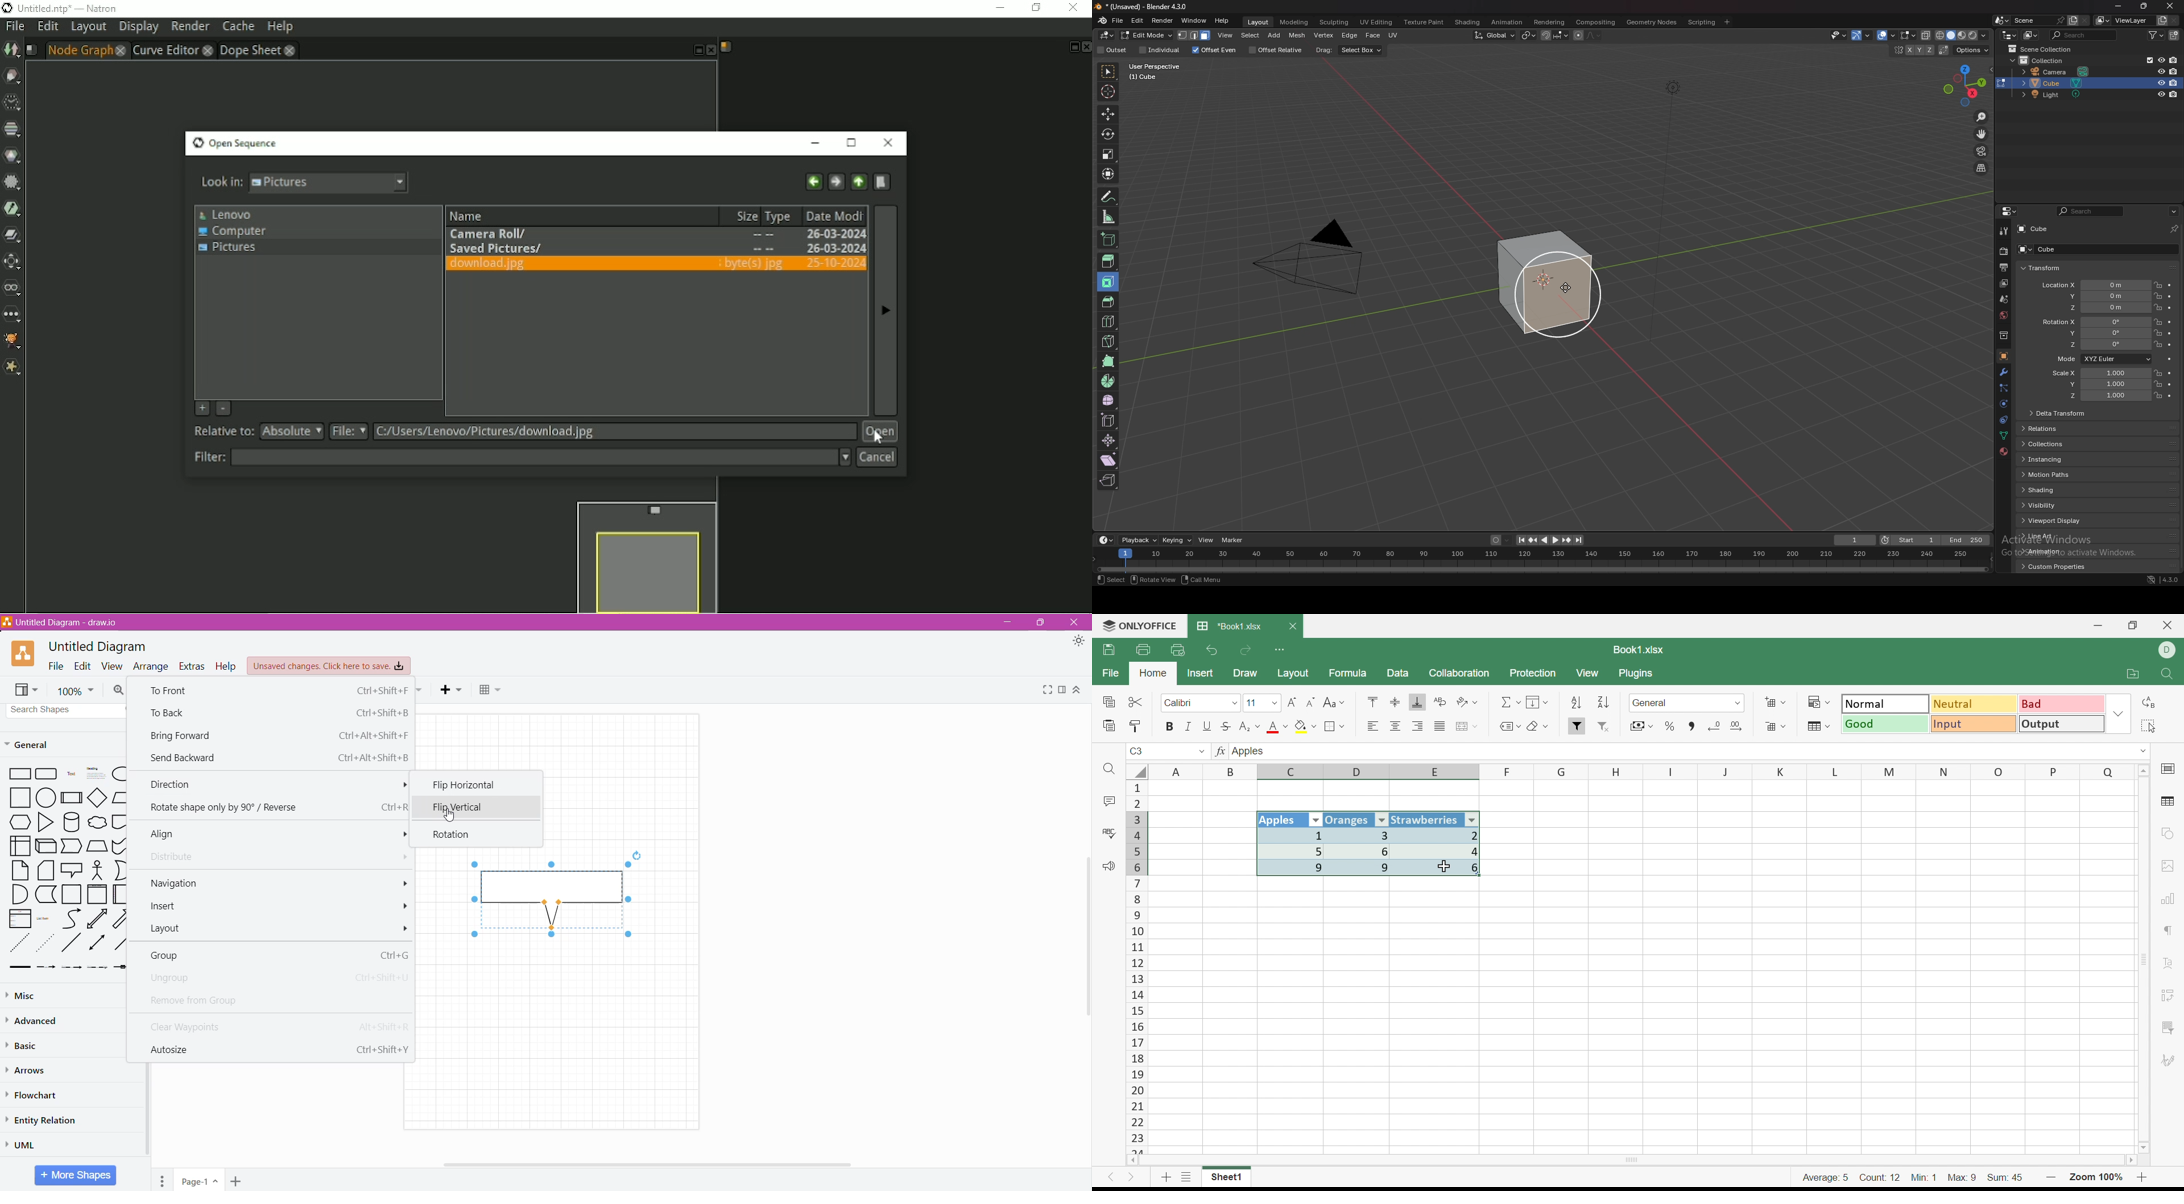  I want to click on Dotted Arrow , so click(47, 943).